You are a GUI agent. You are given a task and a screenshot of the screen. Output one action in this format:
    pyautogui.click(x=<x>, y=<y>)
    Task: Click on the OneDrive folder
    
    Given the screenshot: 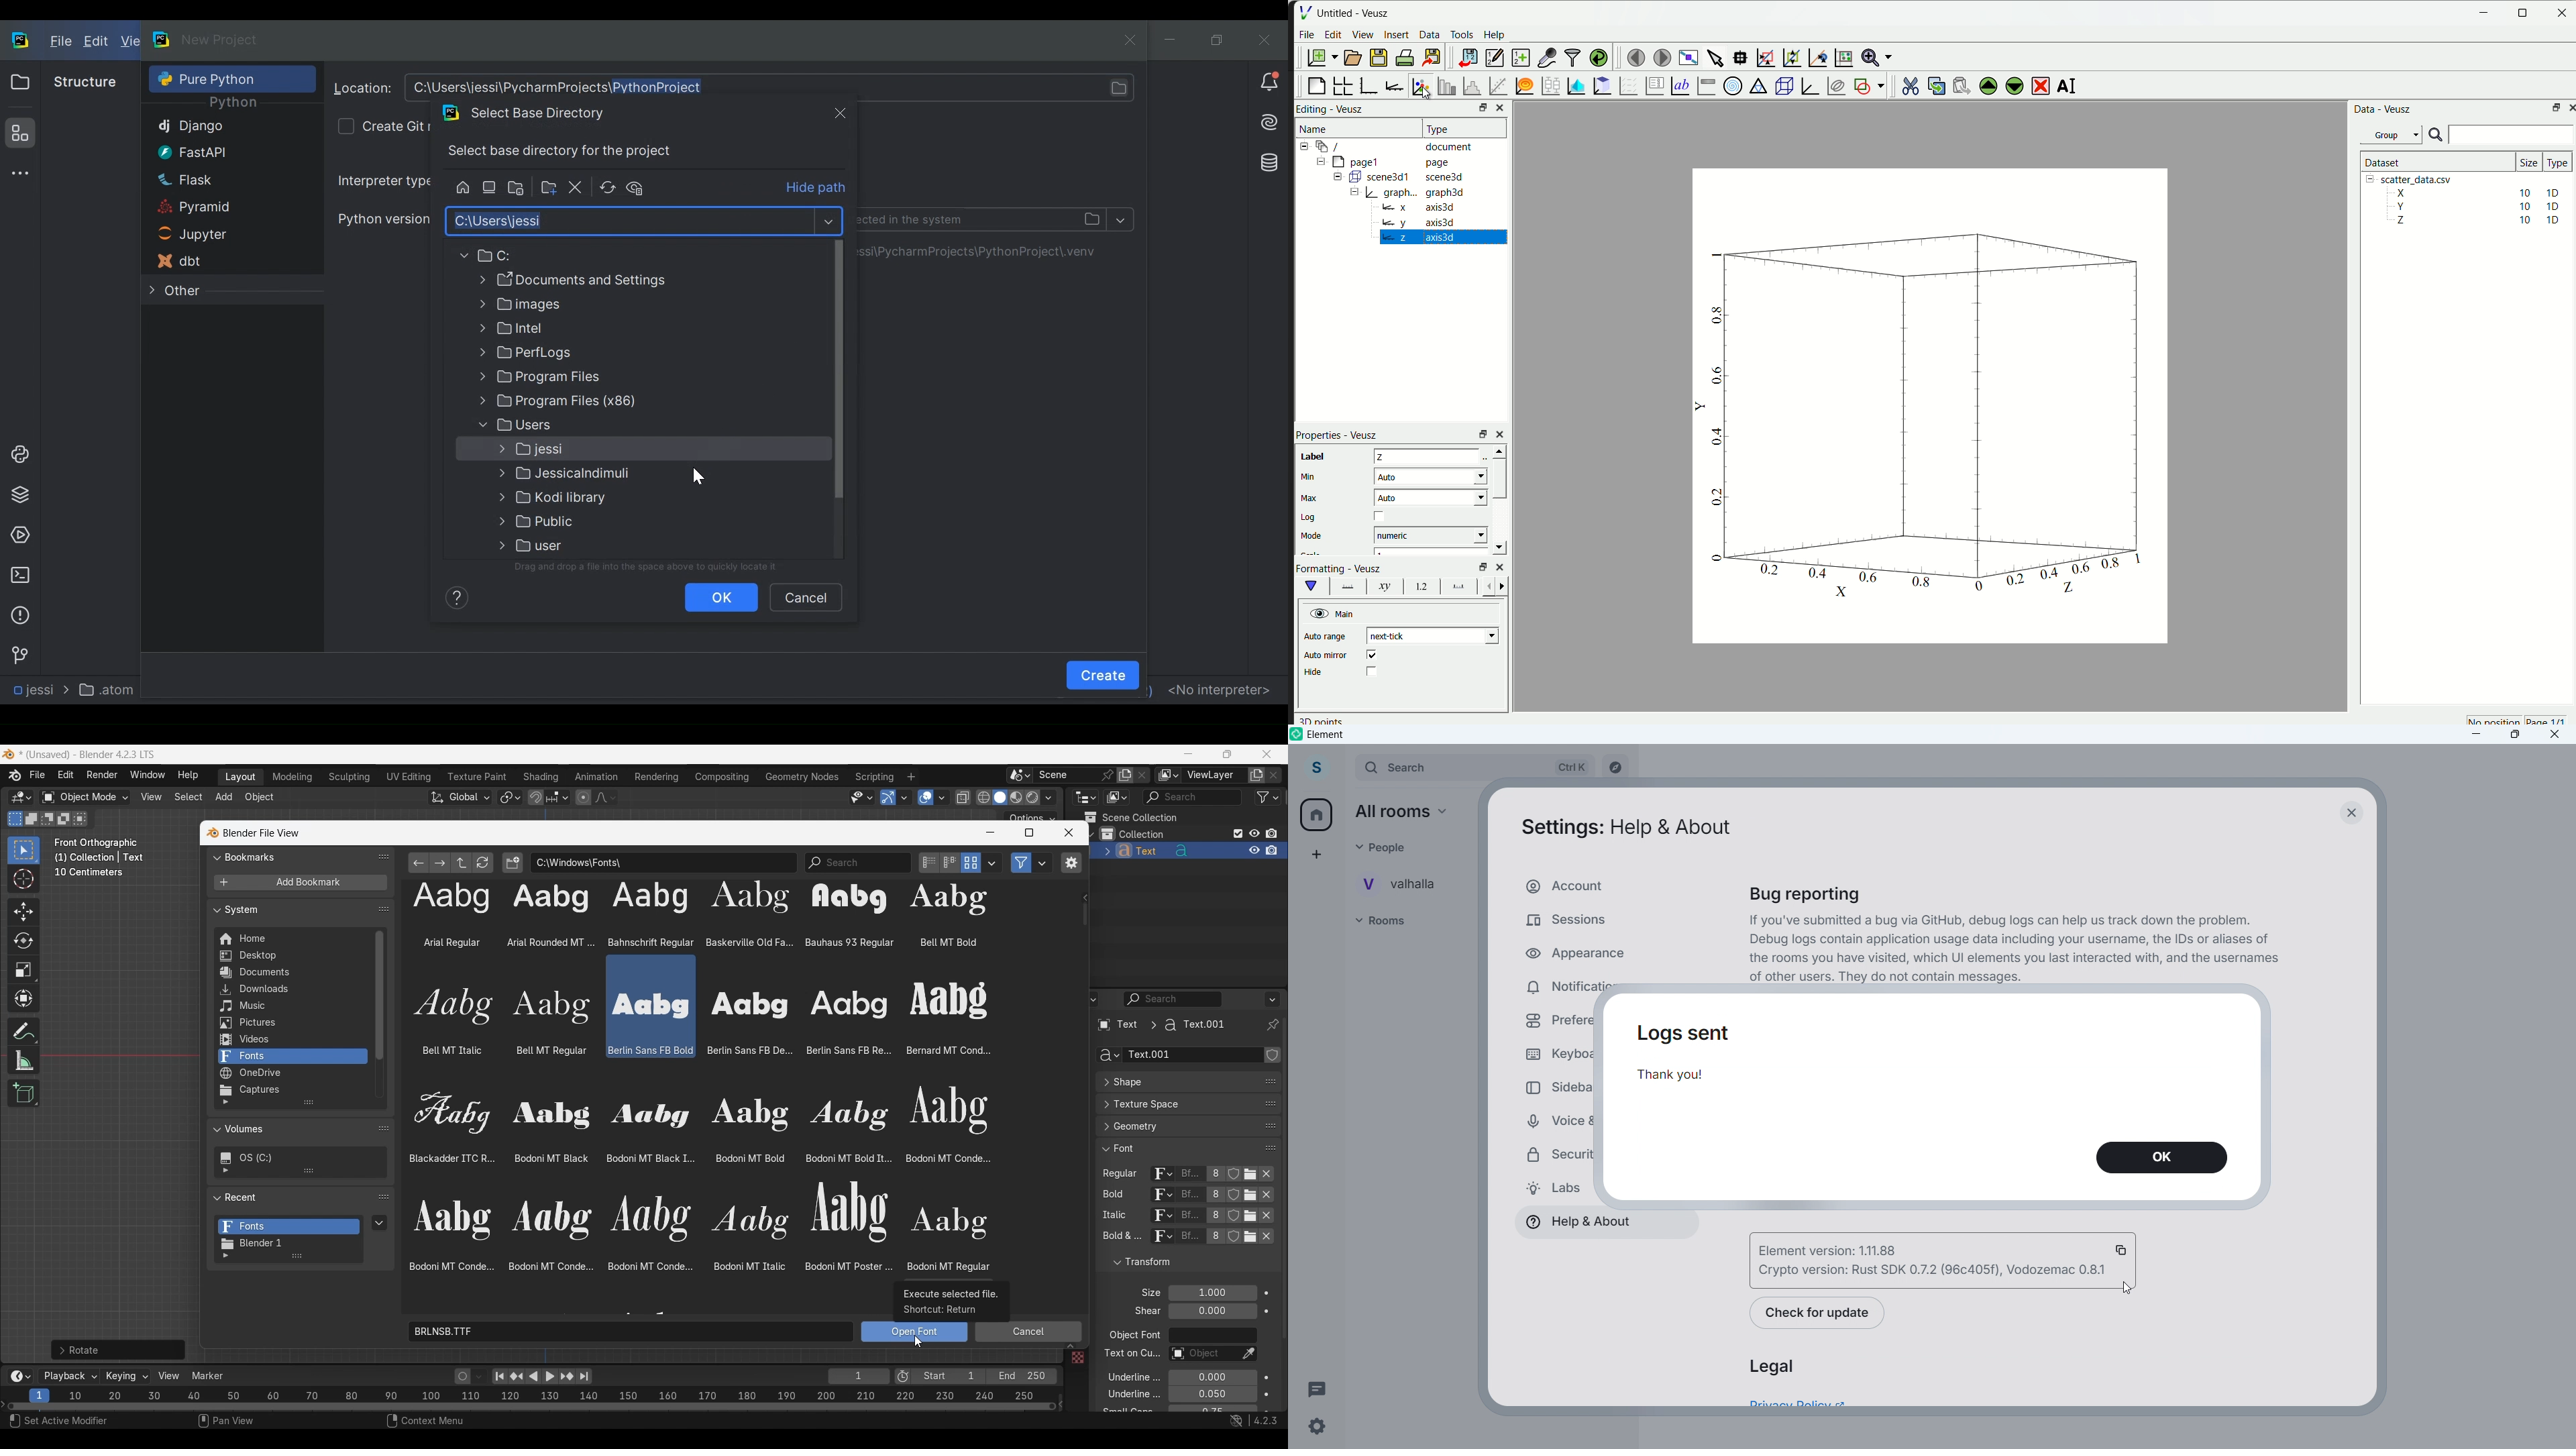 What is the action you would take?
    pyautogui.click(x=291, y=1073)
    